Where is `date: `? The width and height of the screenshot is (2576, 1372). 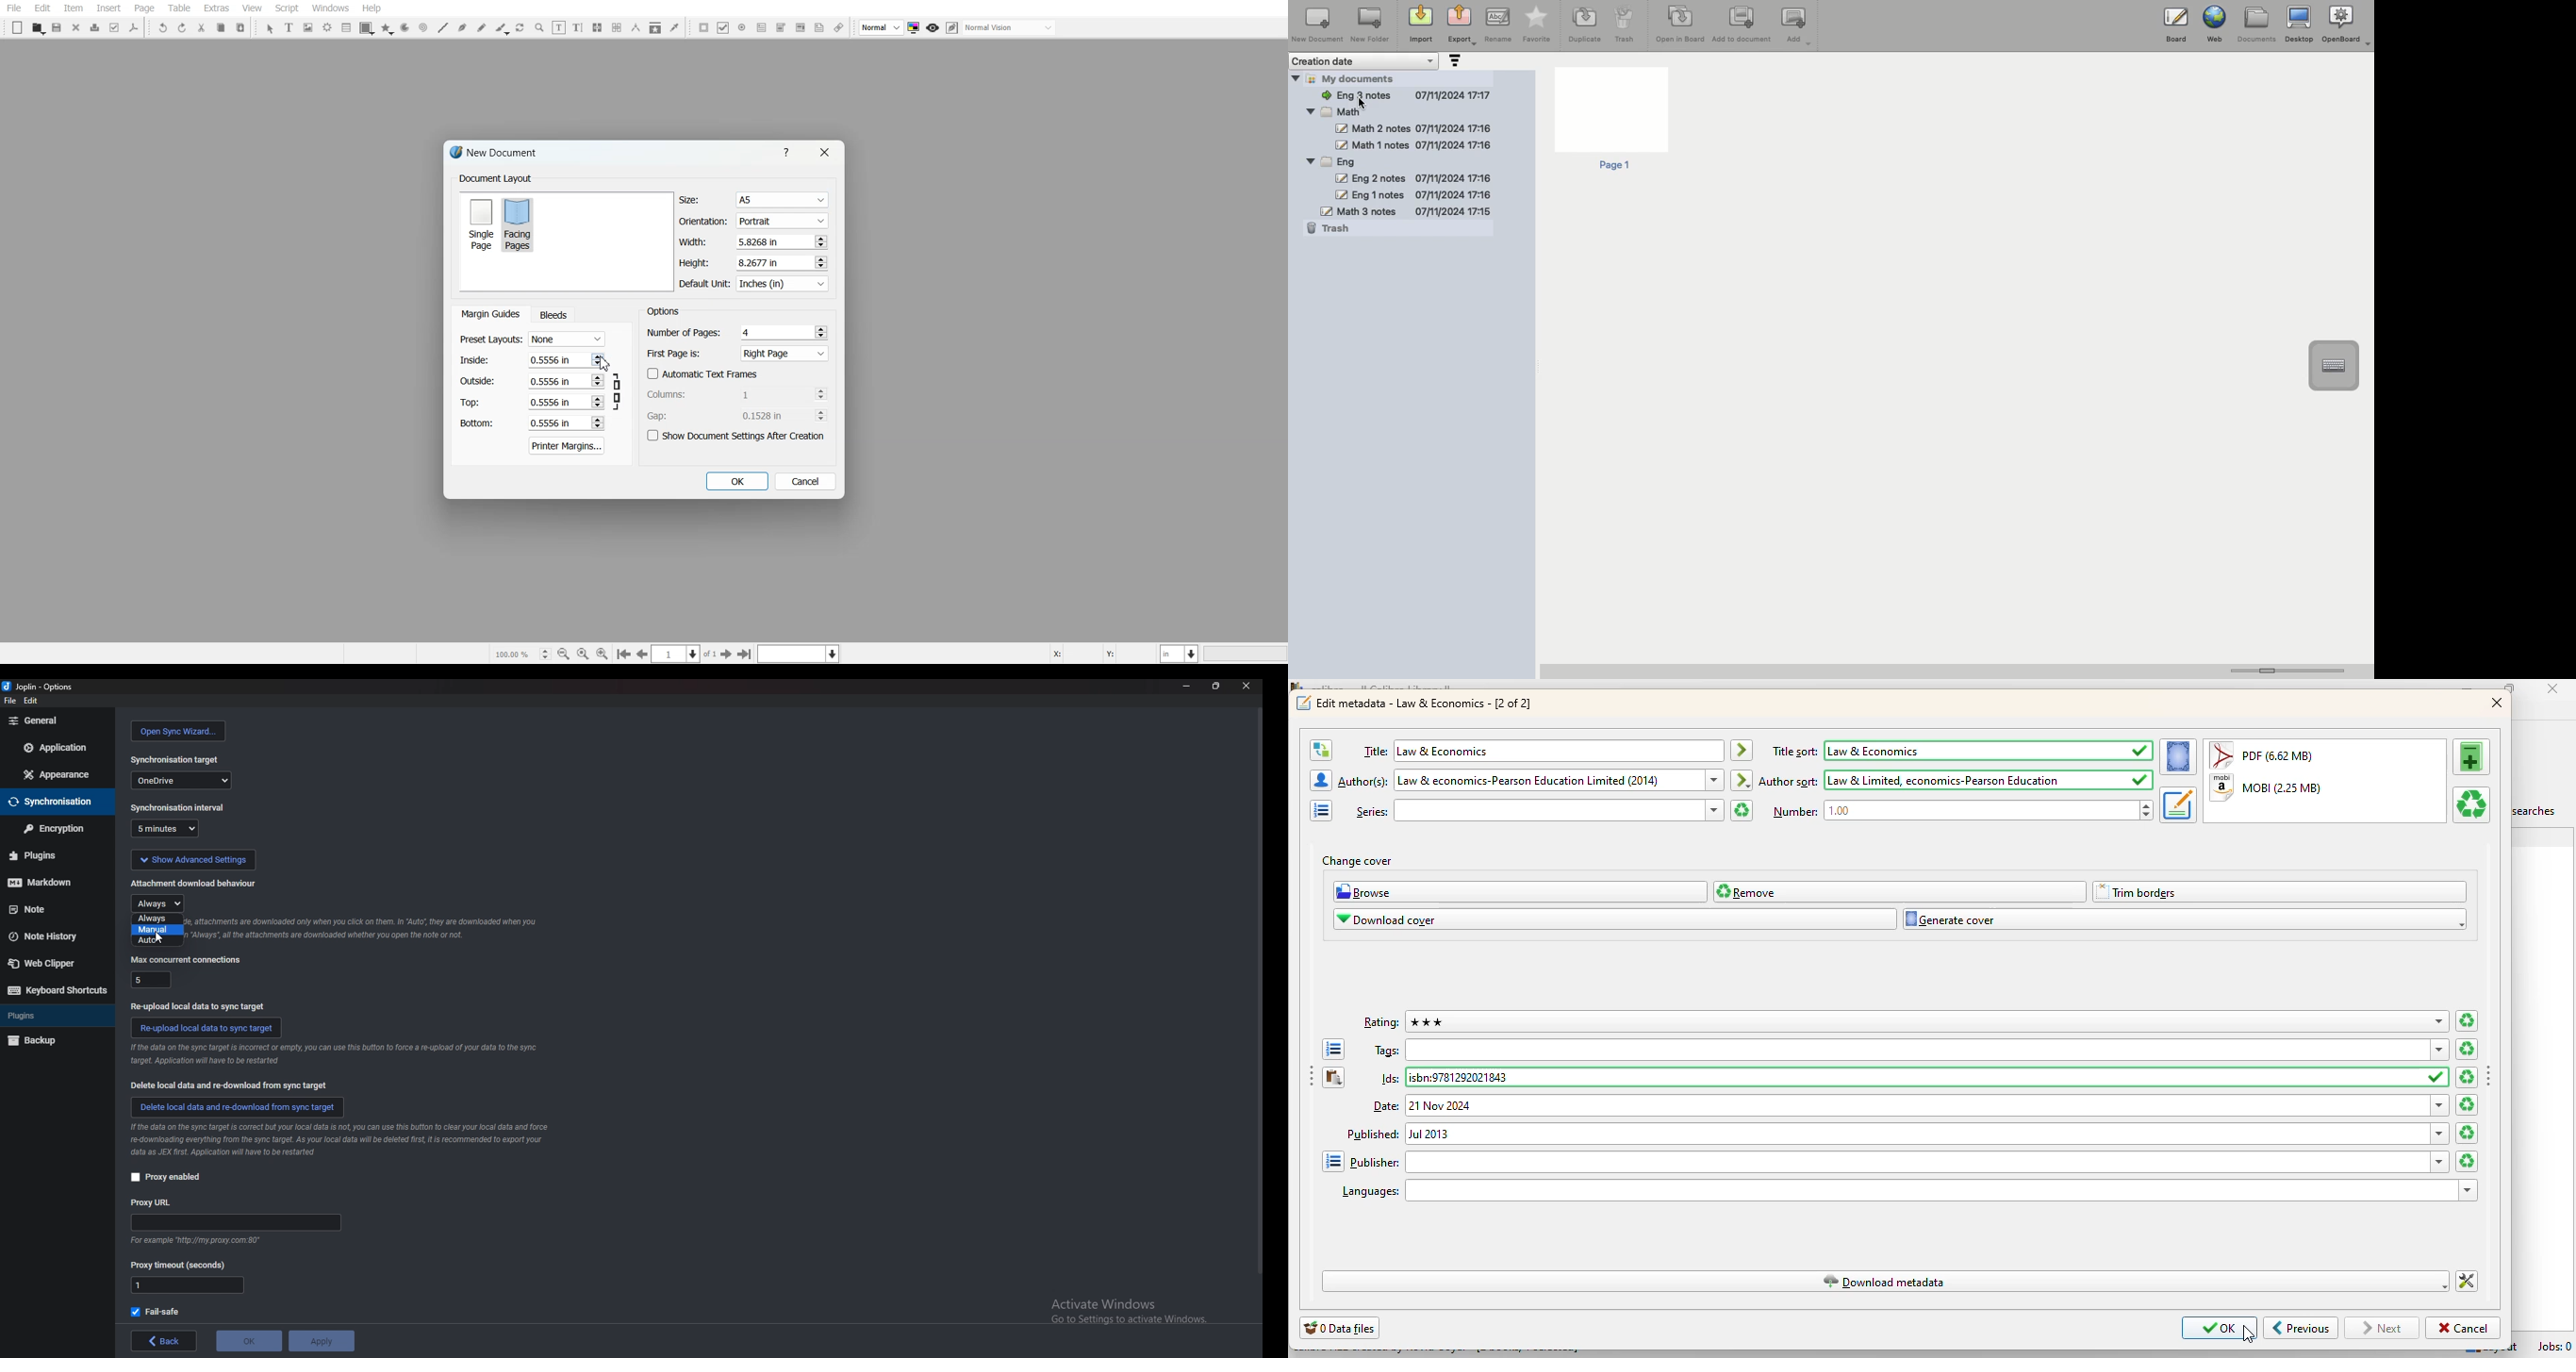
date:  is located at coordinates (1909, 1105).